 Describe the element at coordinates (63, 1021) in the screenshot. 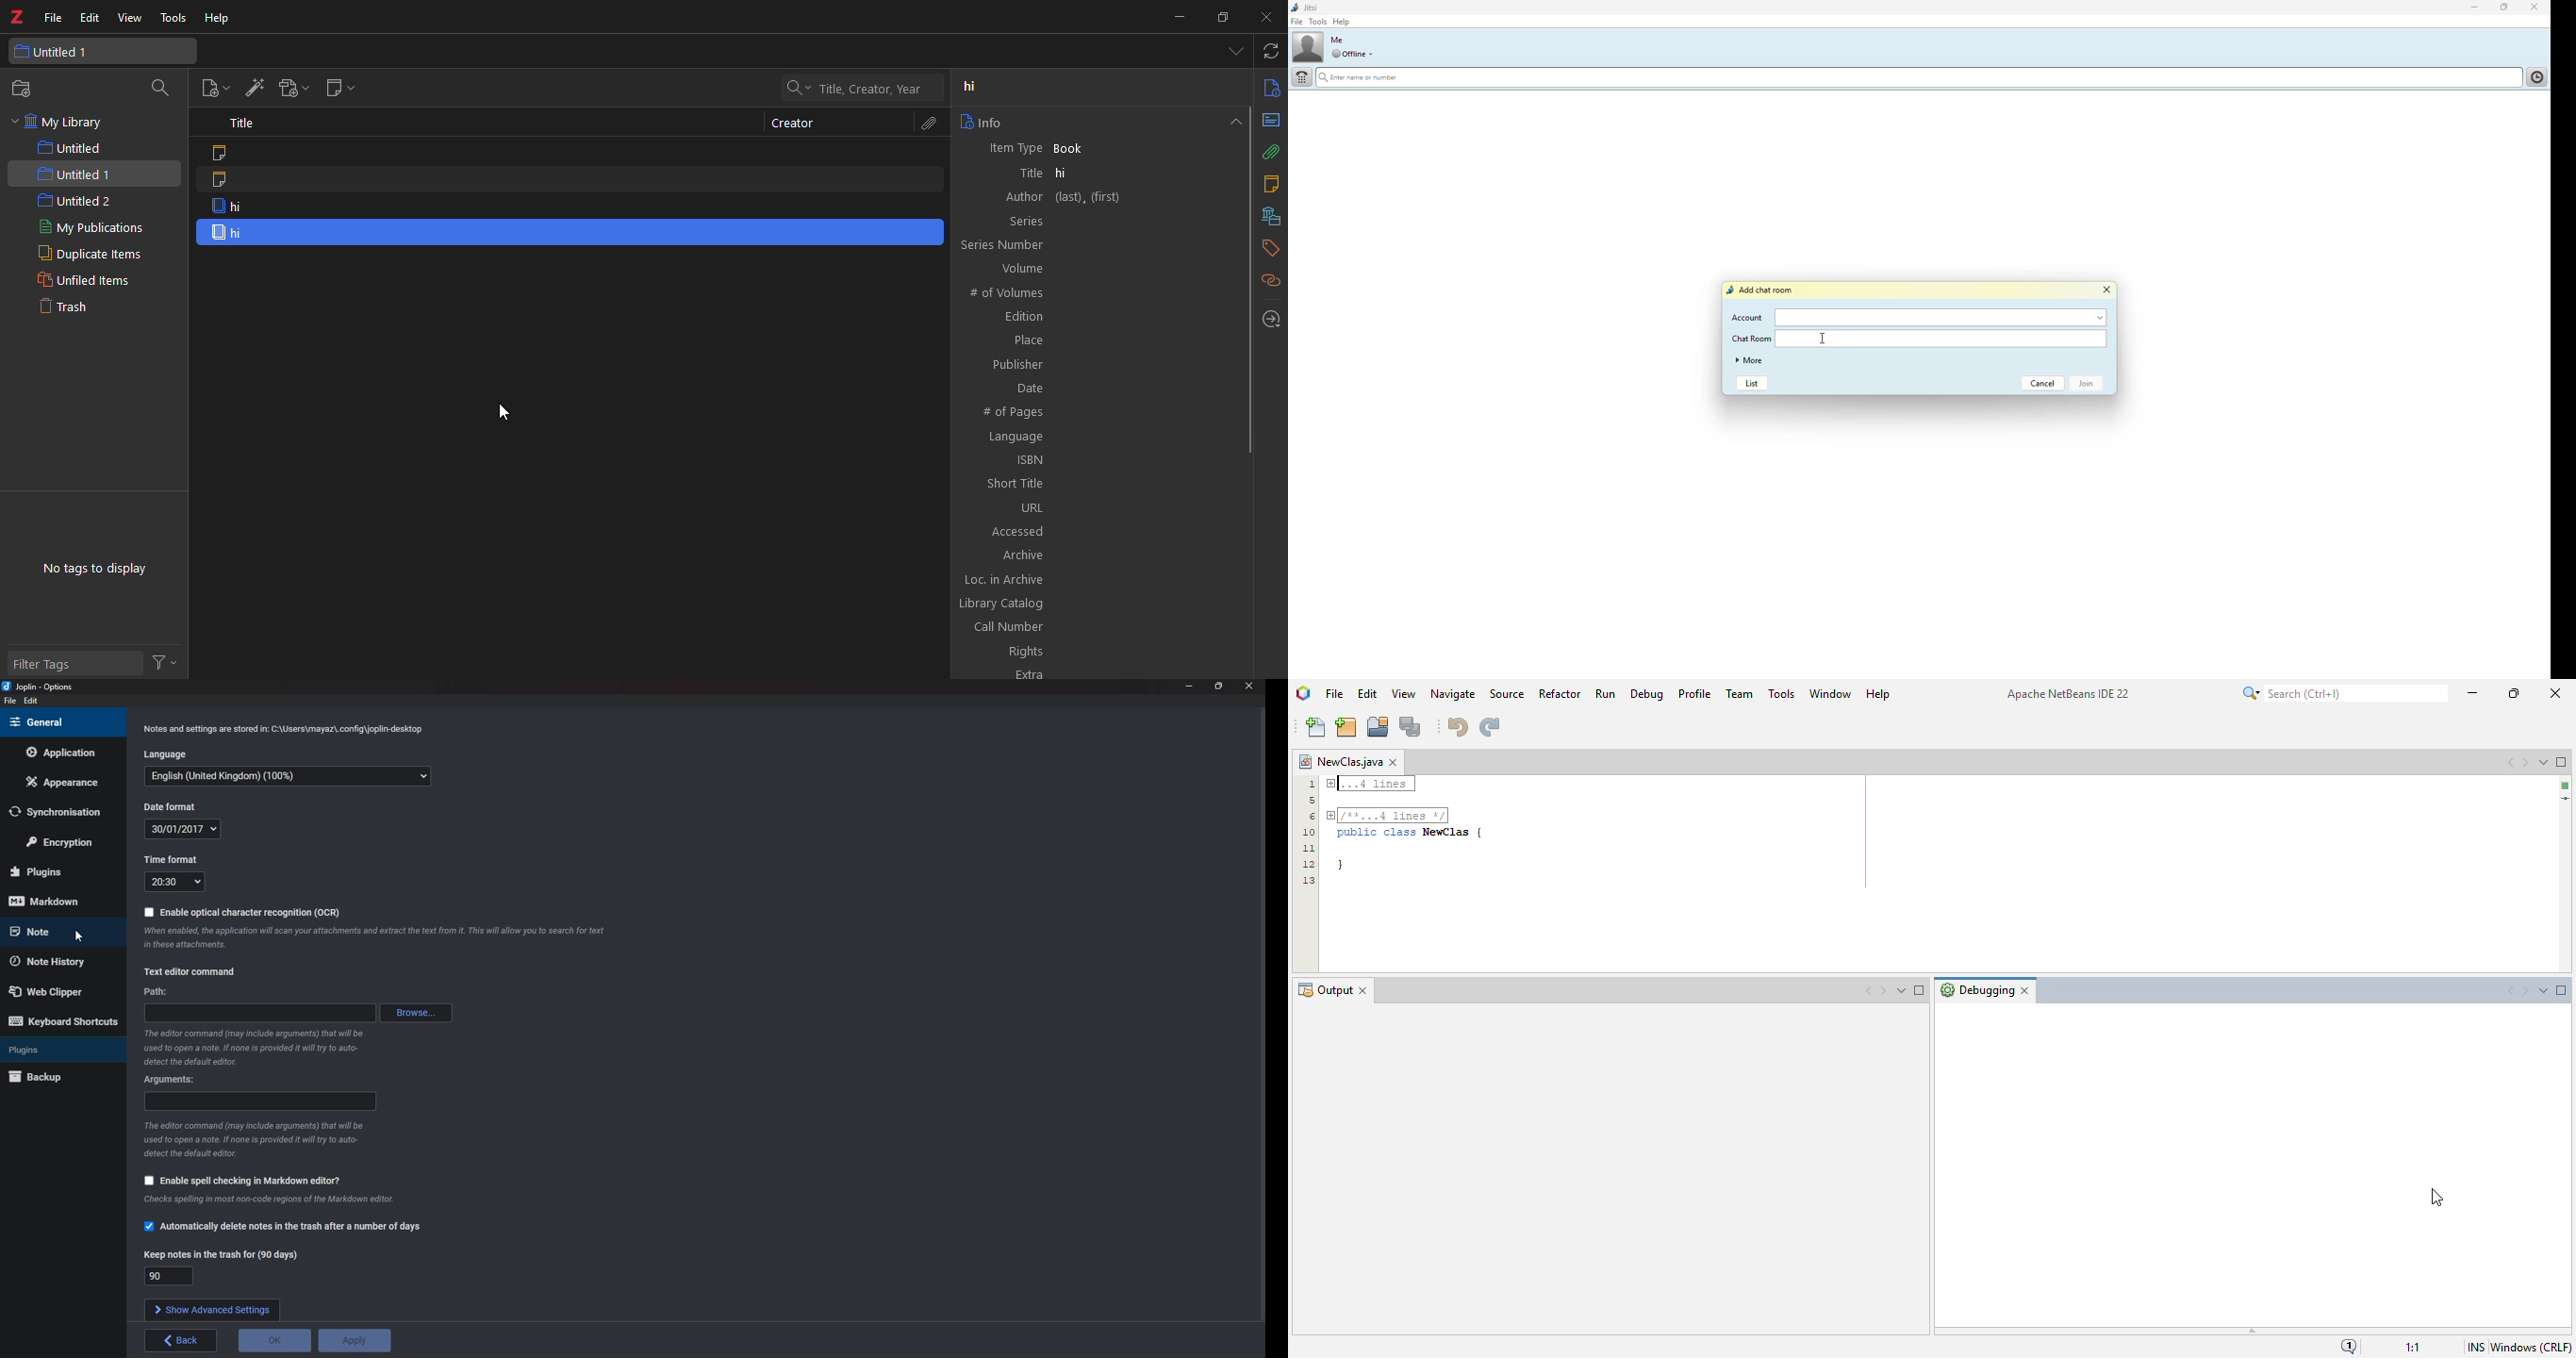

I see `Keyboard shortcuts` at that location.